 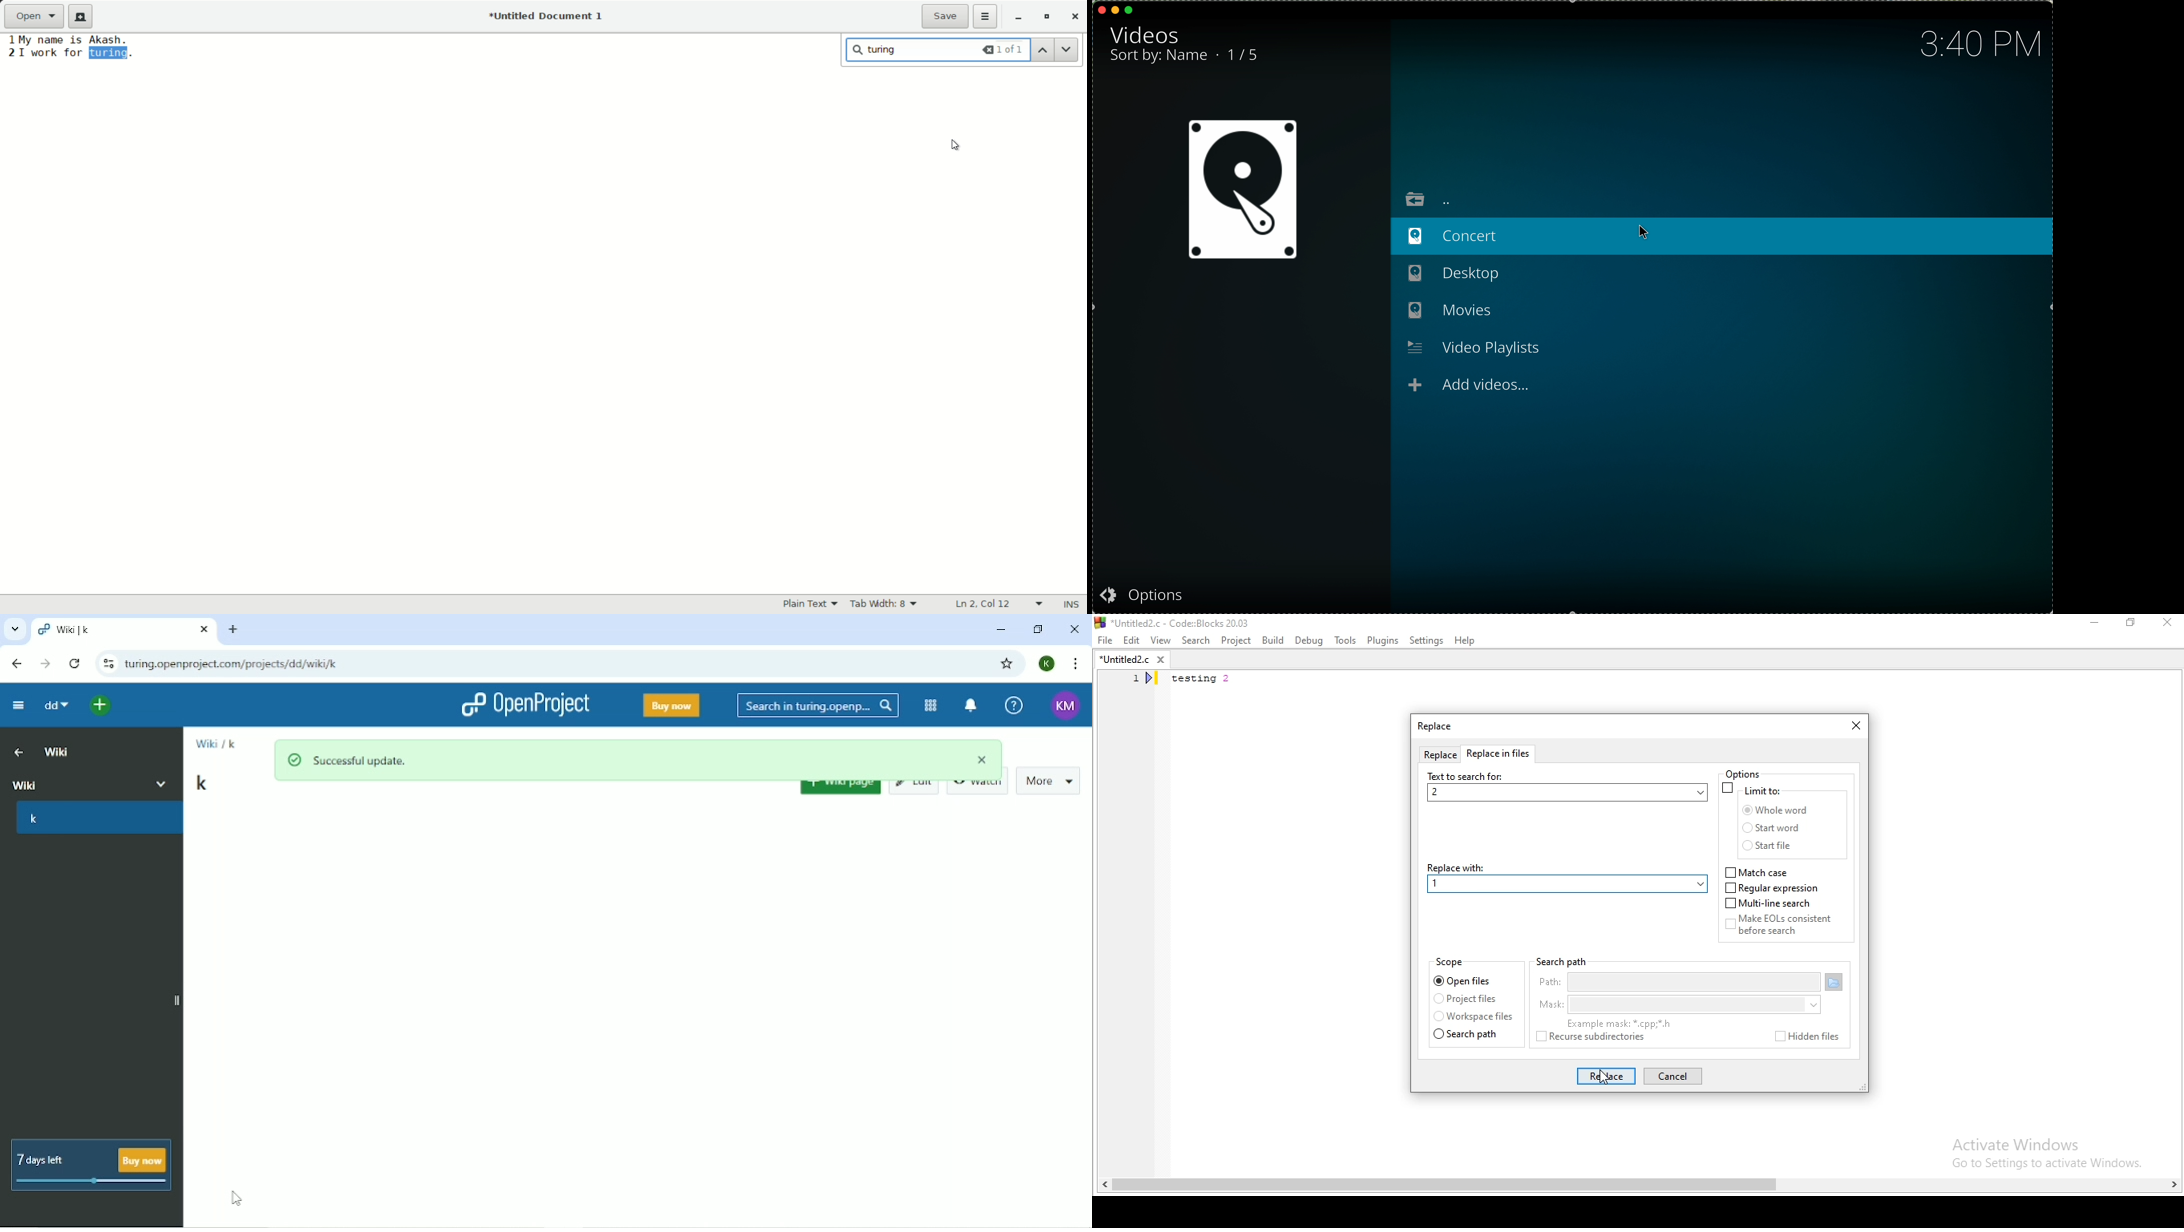 I want to click on line number, so click(x=1144, y=681).